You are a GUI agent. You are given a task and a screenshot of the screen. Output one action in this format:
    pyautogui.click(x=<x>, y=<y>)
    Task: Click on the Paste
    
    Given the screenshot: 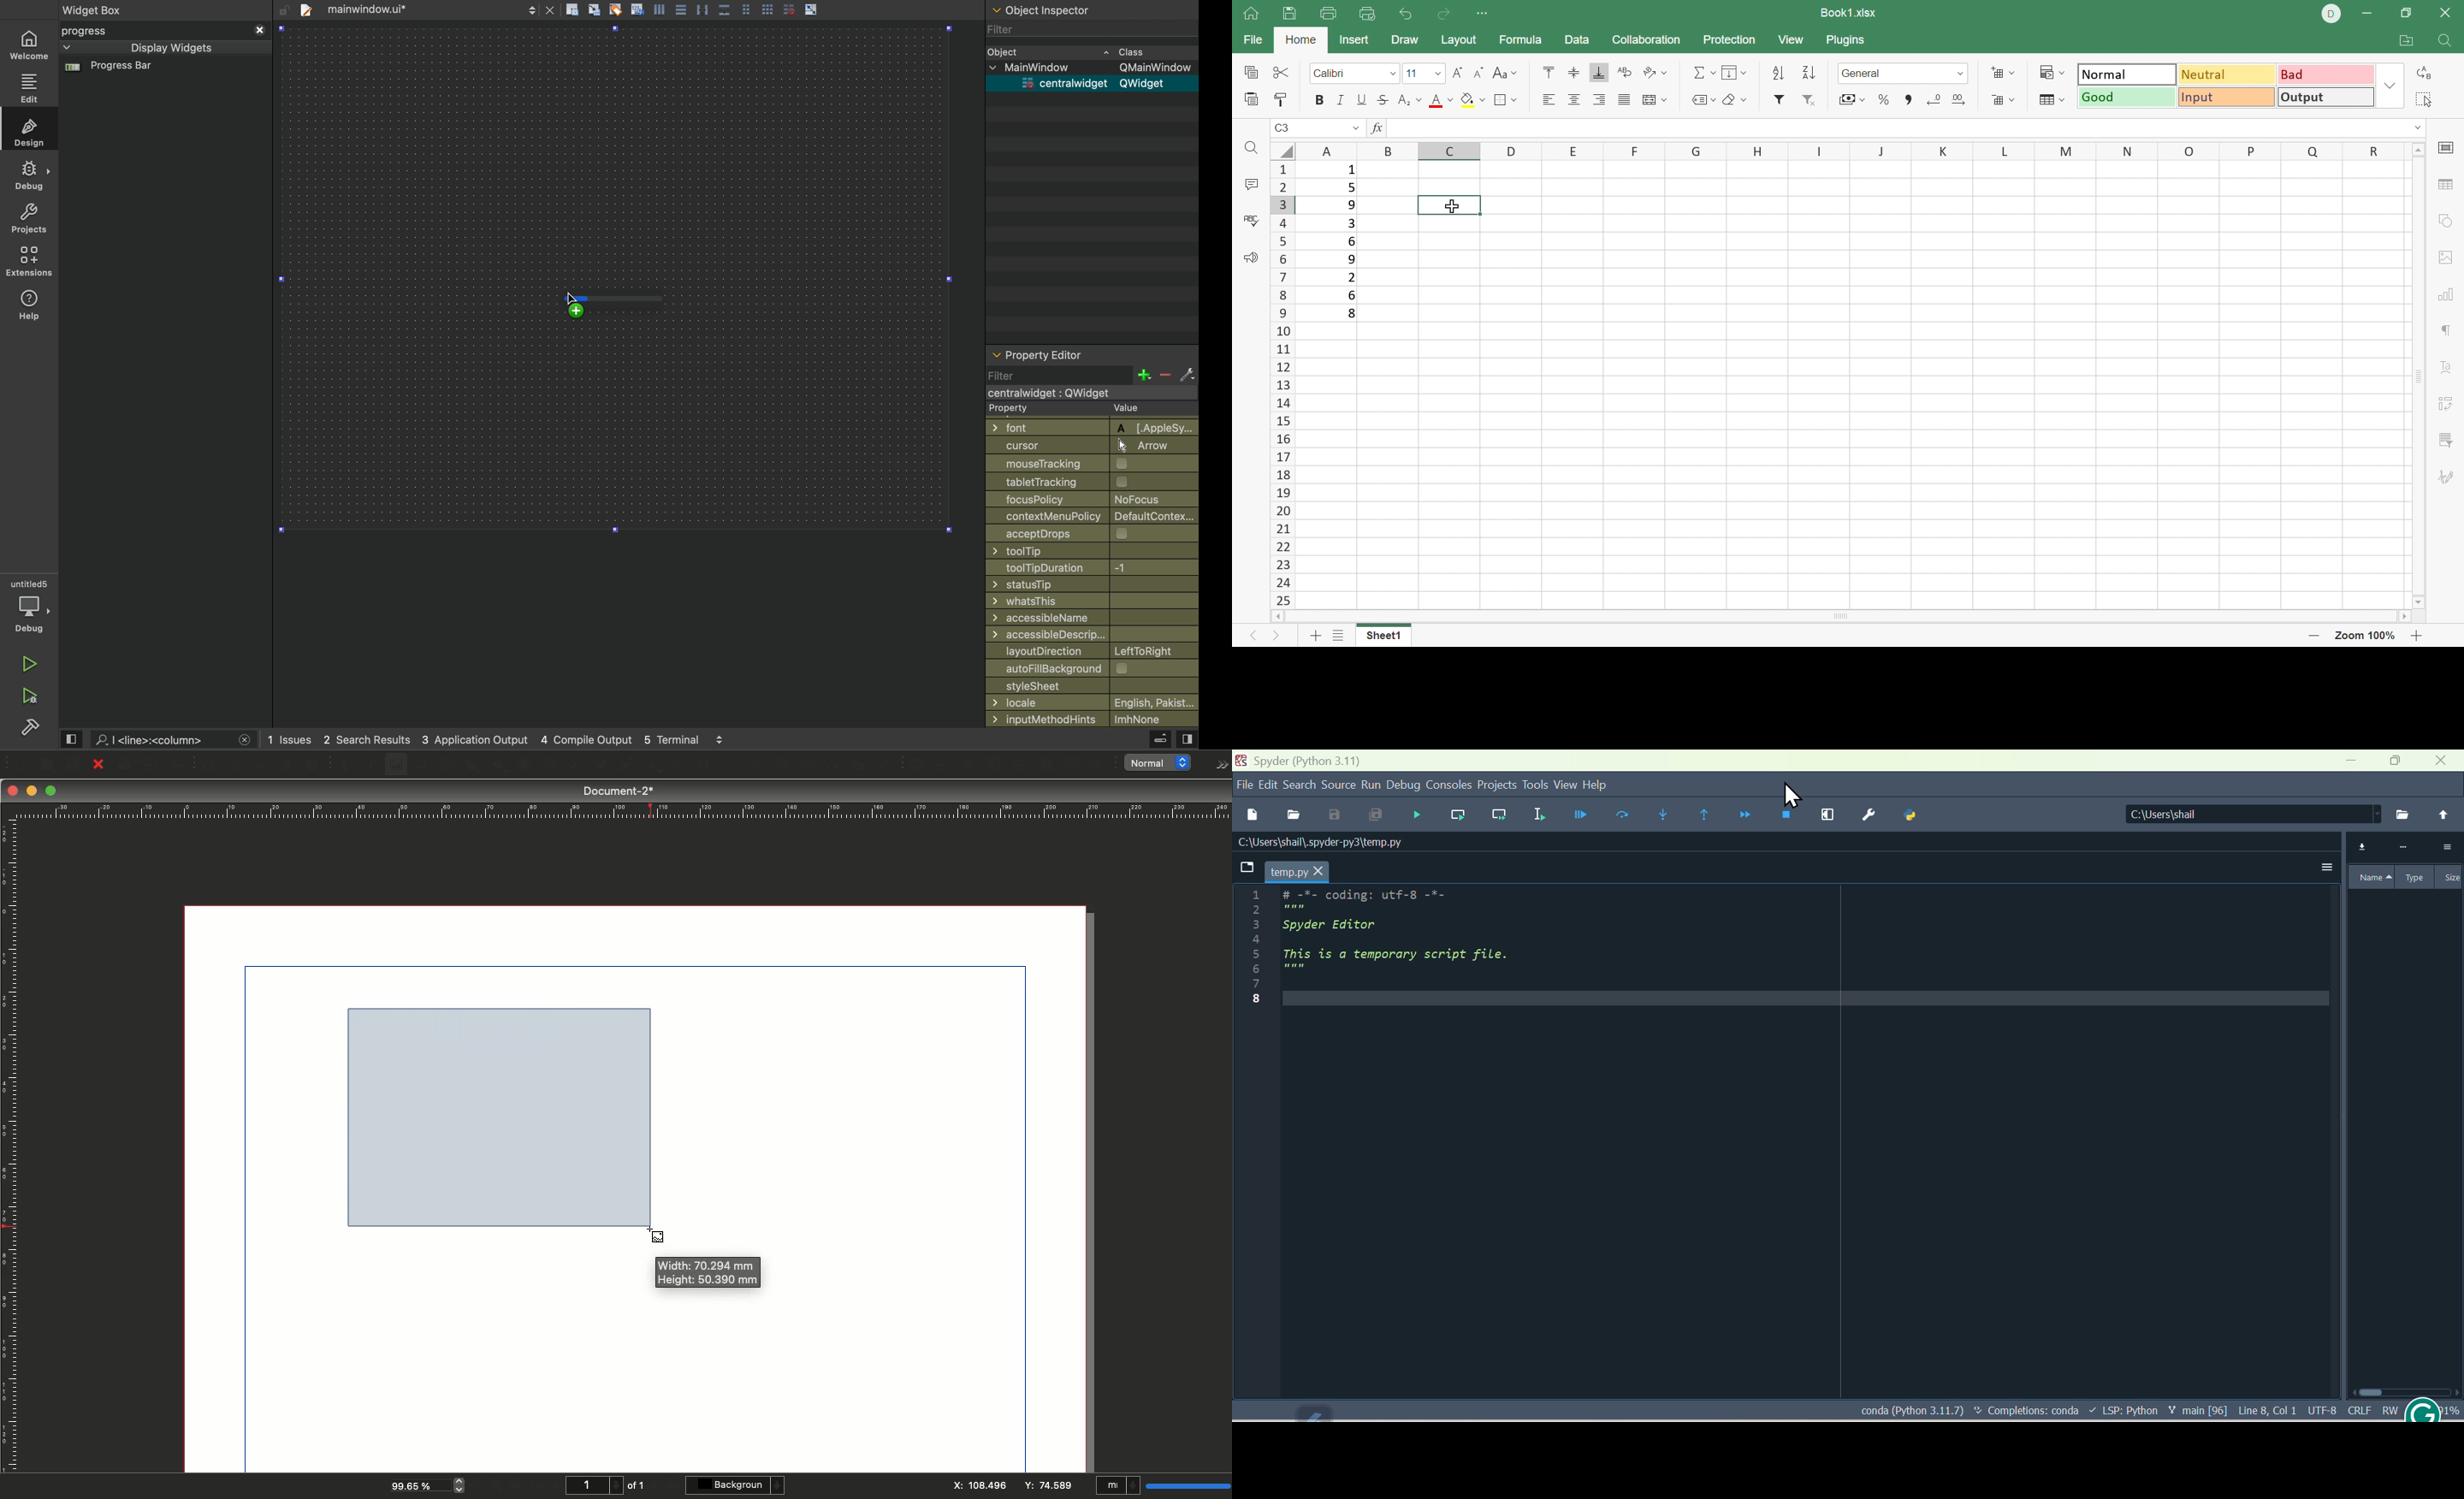 What is the action you would take?
    pyautogui.click(x=1251, y=98)
    